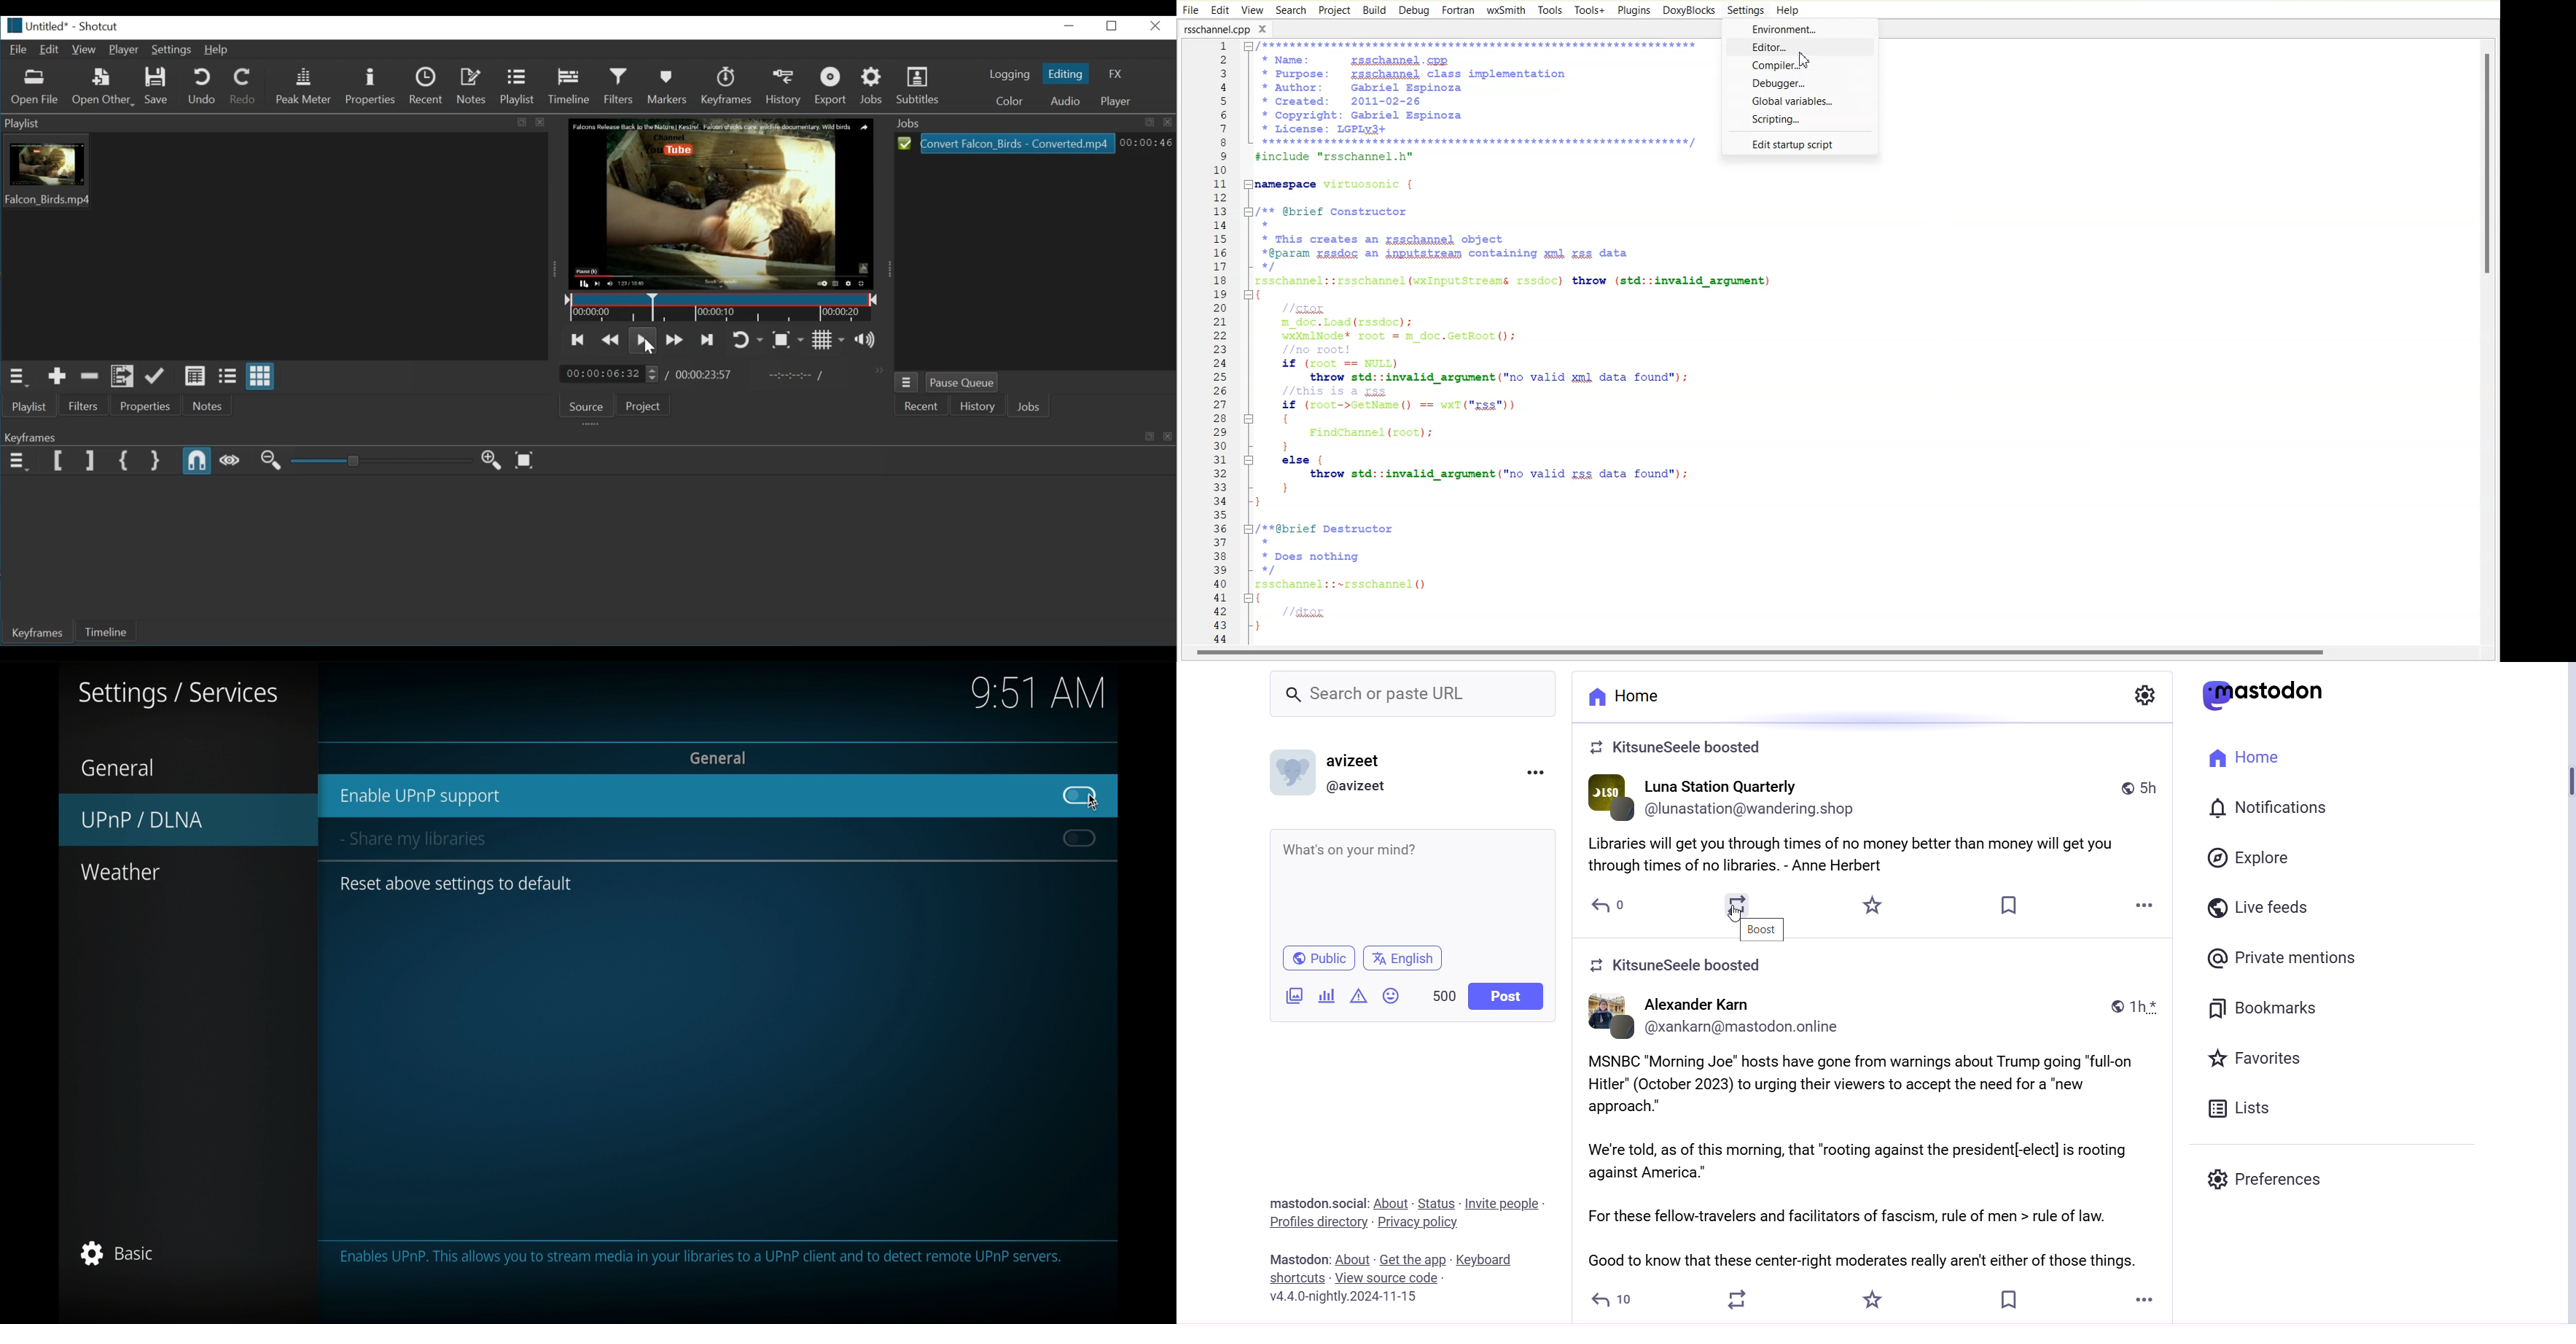 This screenshot has height=1344, width=2576. I want to click on Add image, so click(1295, 997).